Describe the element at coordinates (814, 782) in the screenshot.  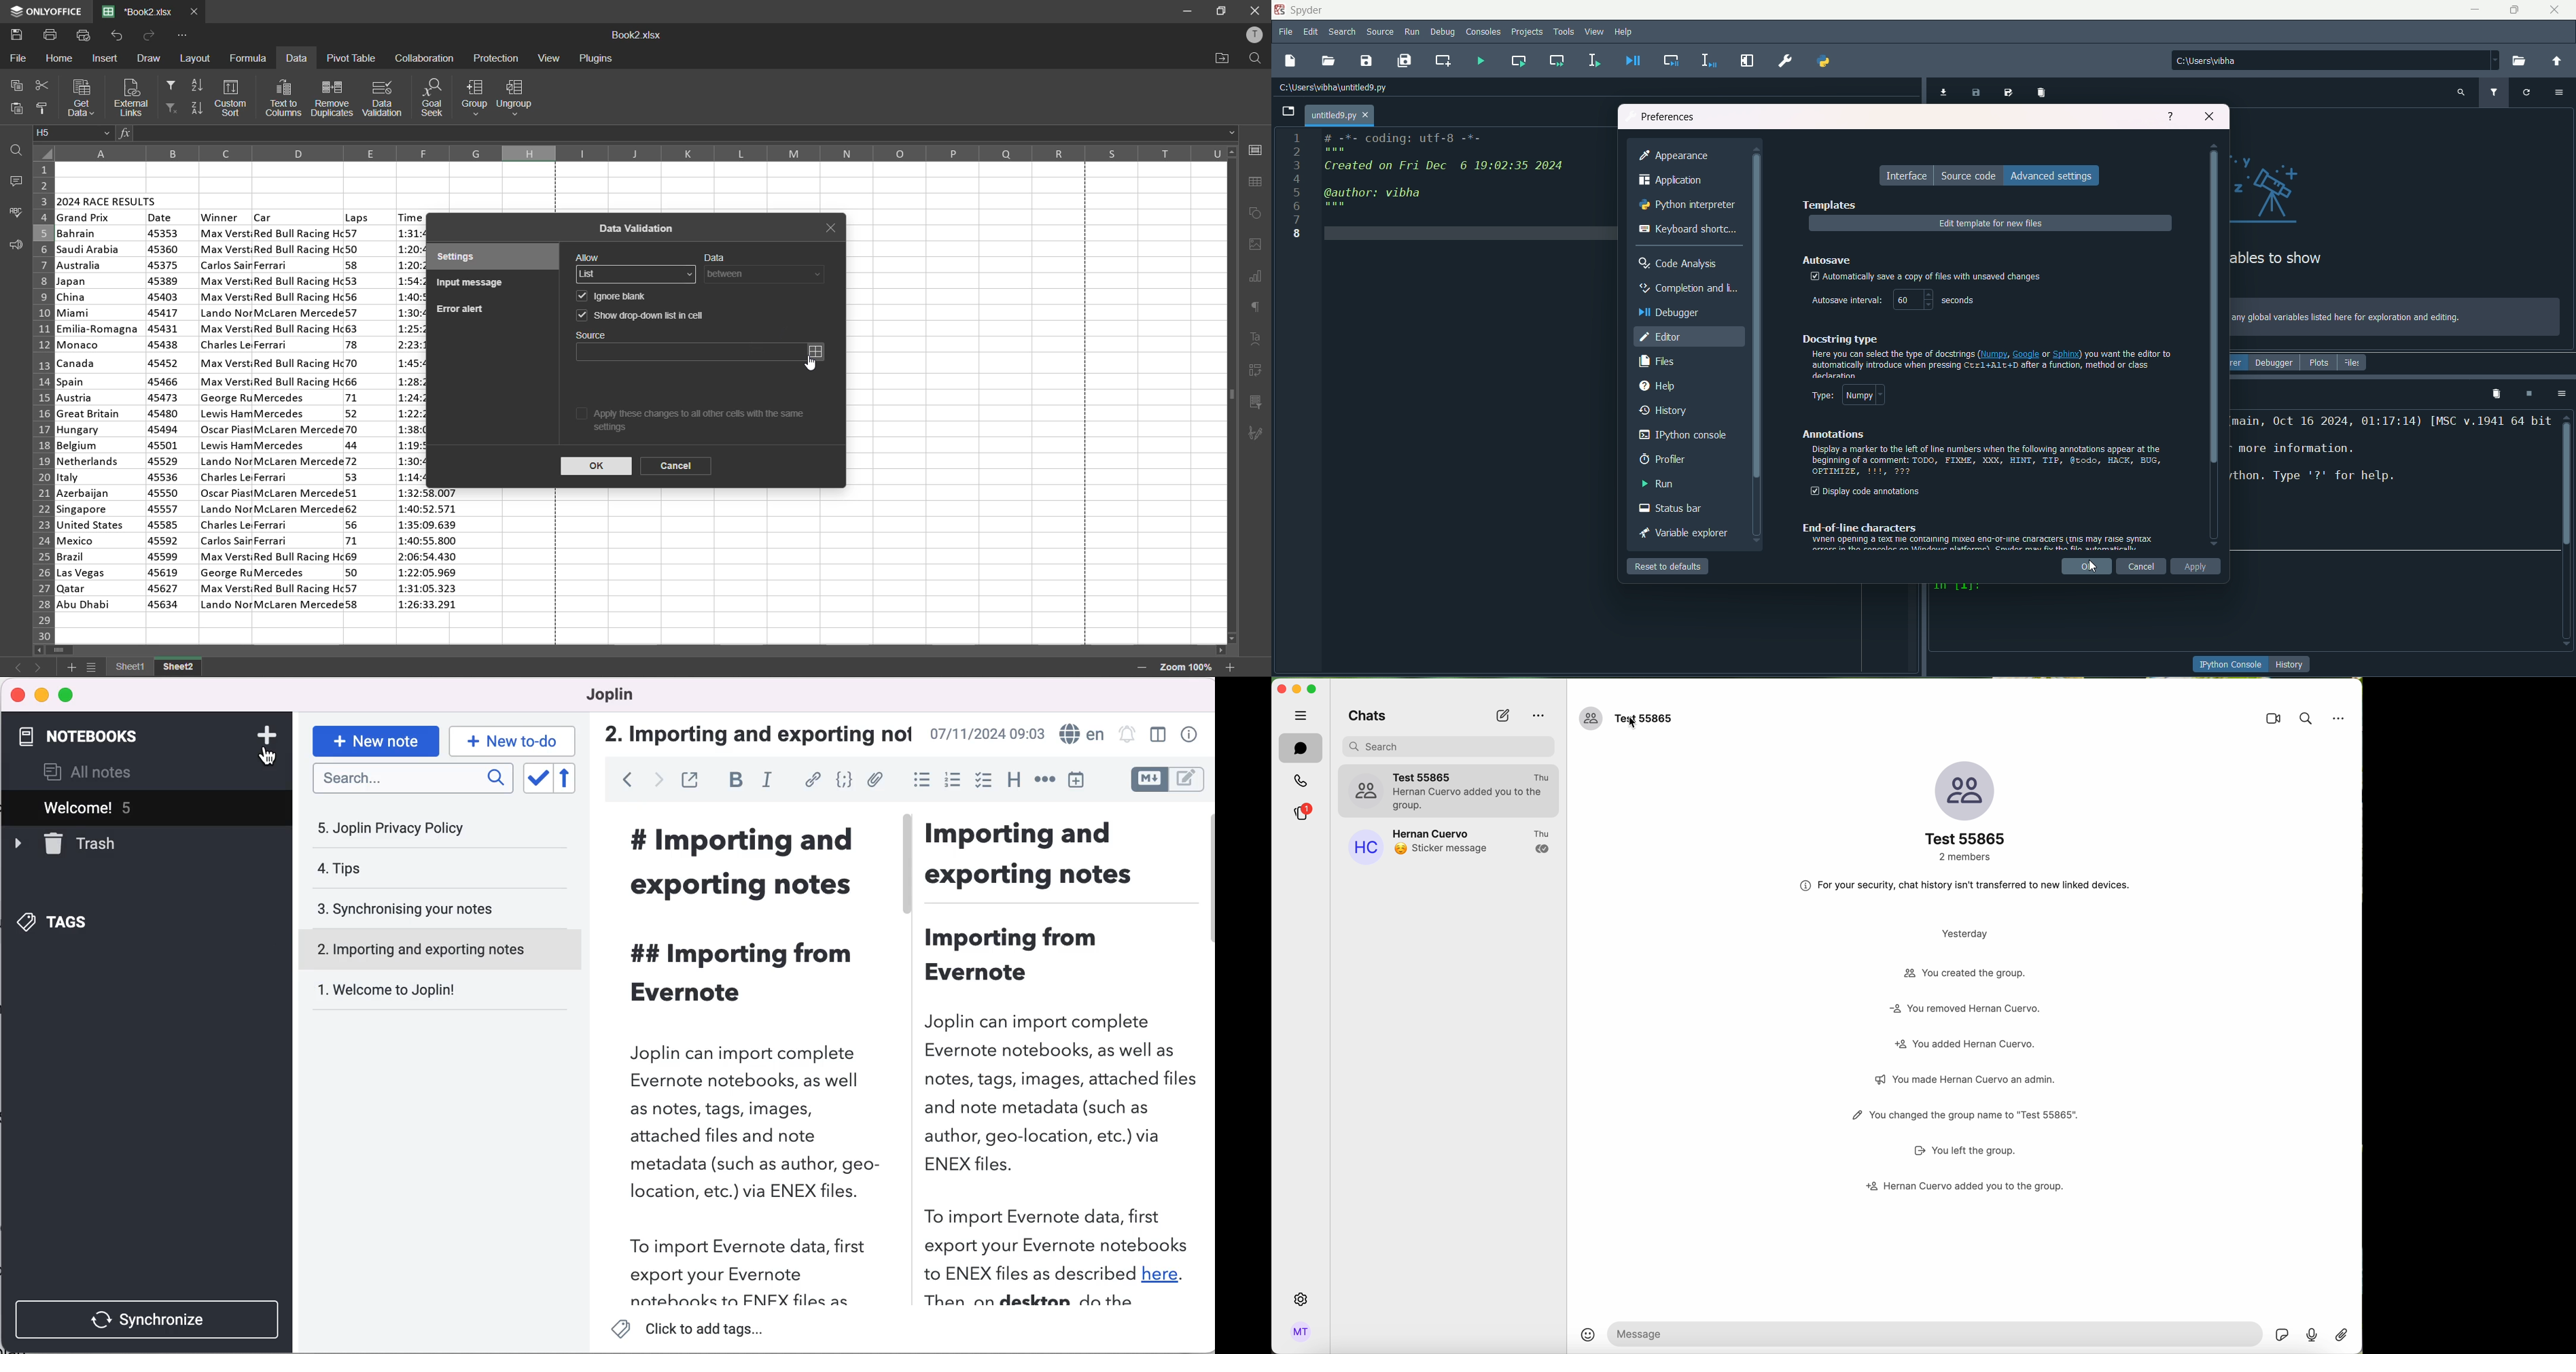
I see `hyperlink` at that location.